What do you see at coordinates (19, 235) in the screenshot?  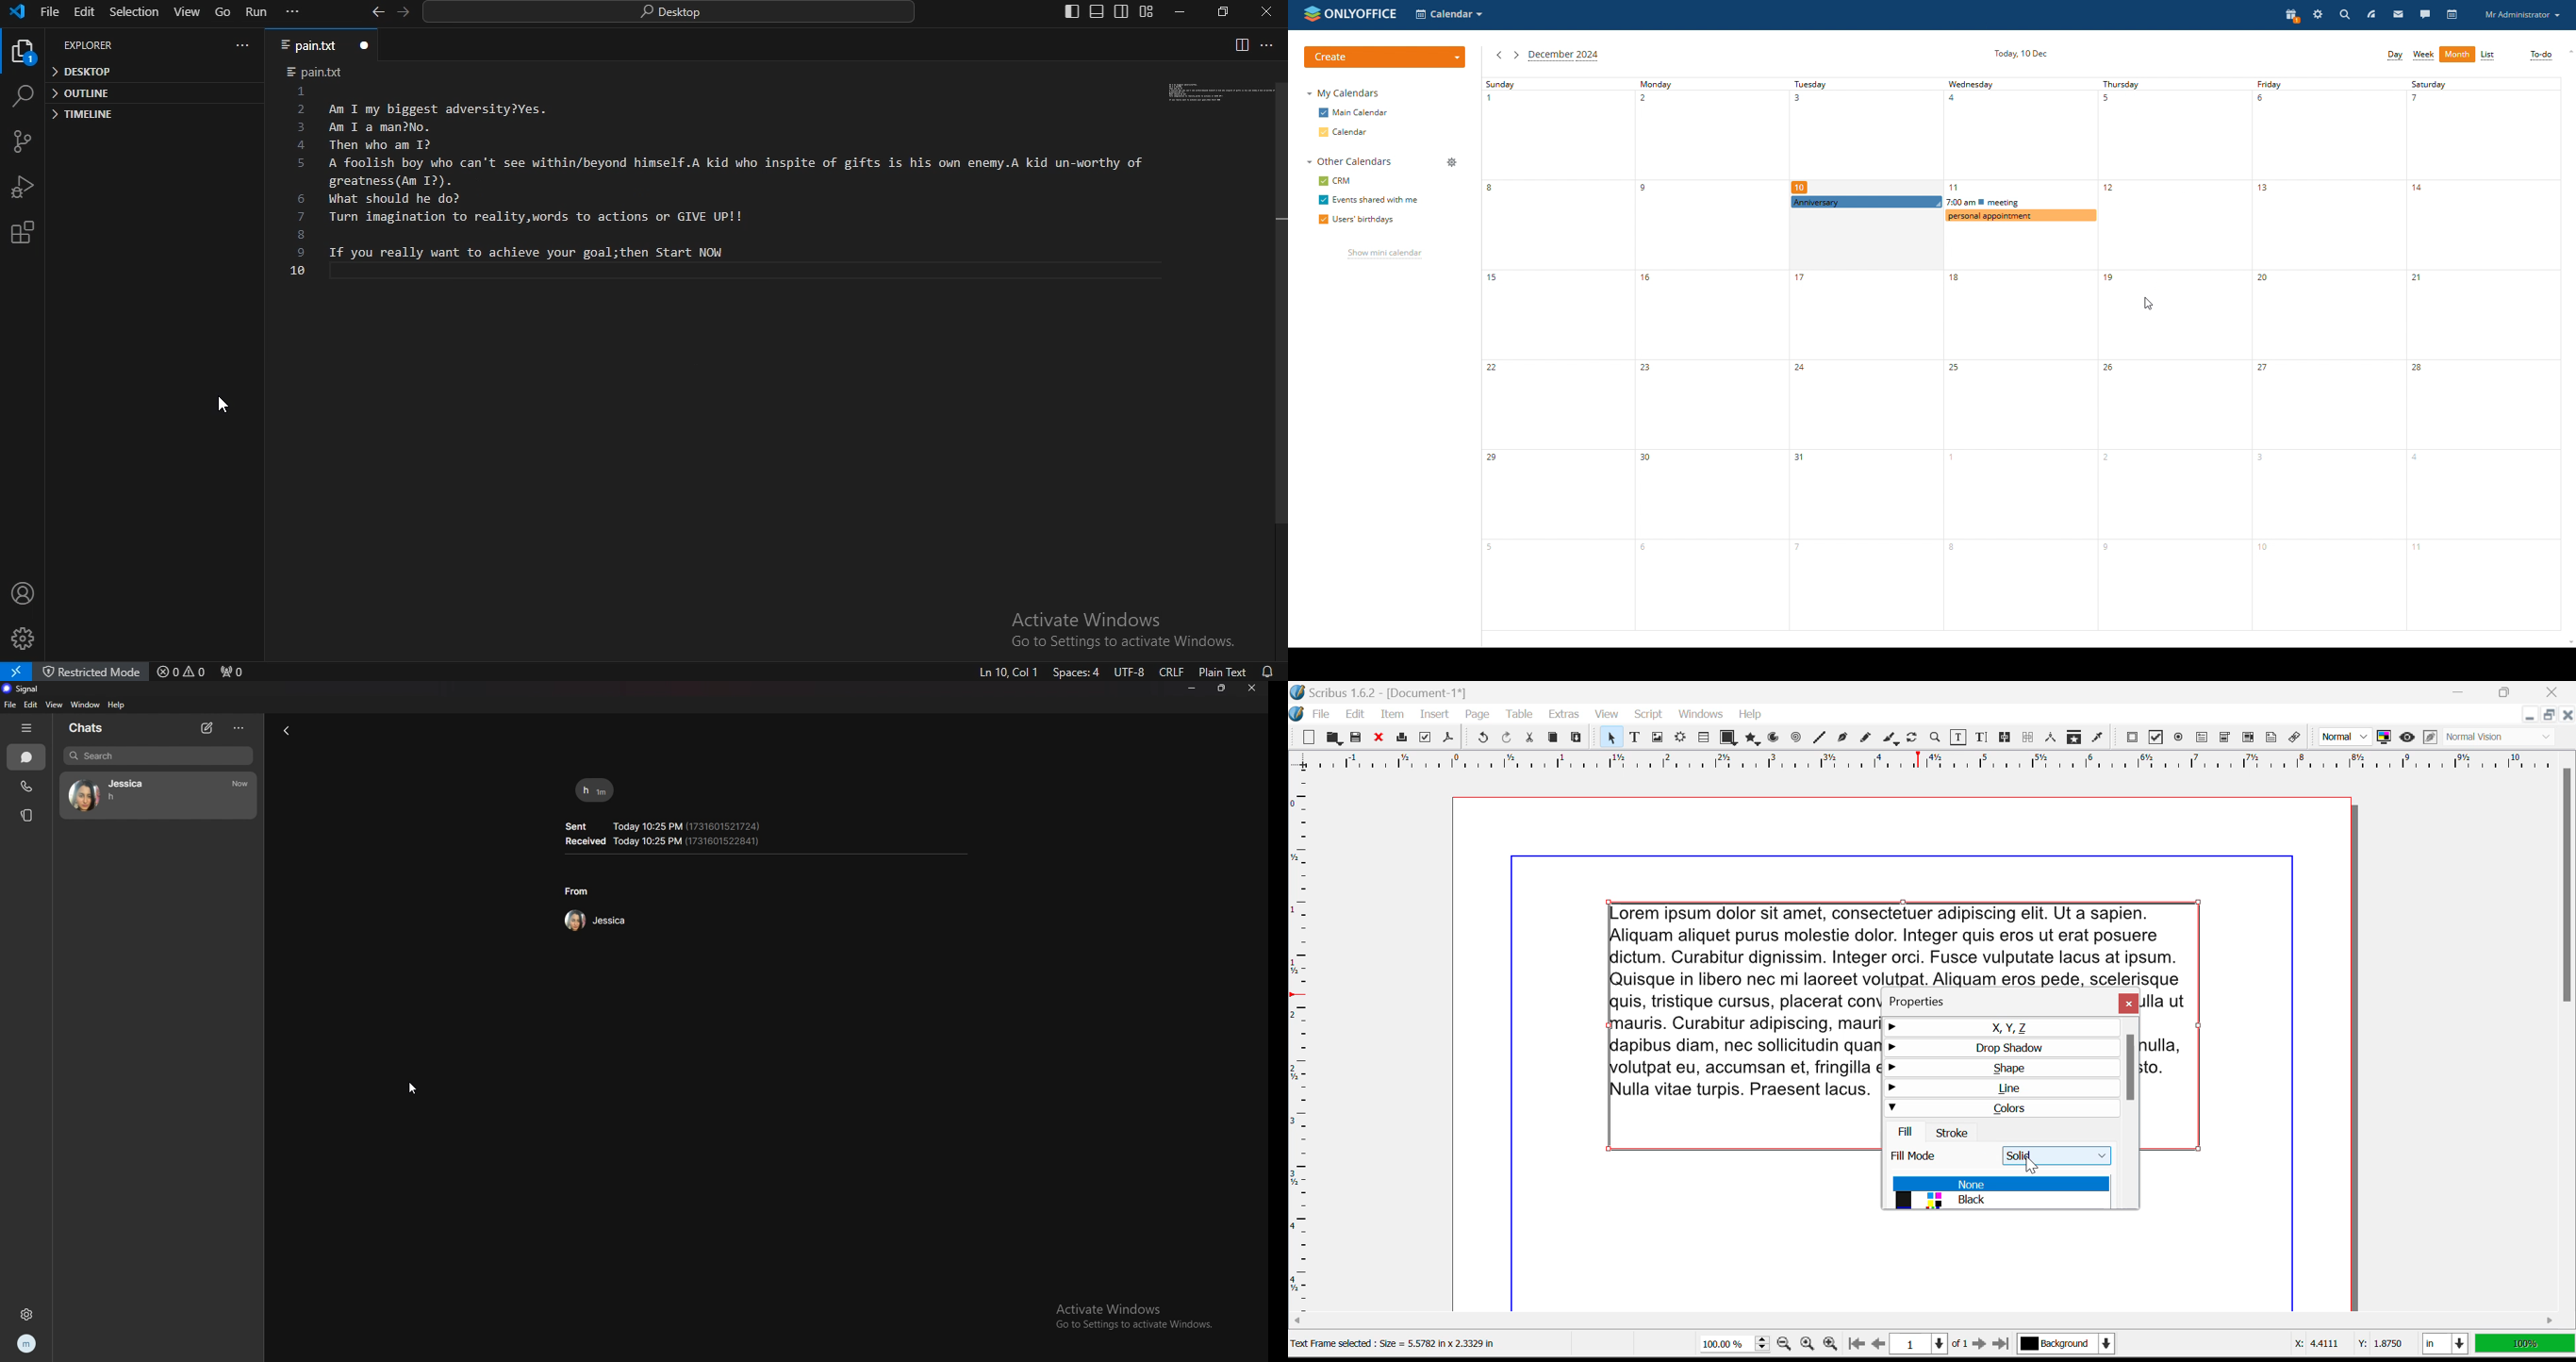 I see `extensions` at bounding box center [19, 235].